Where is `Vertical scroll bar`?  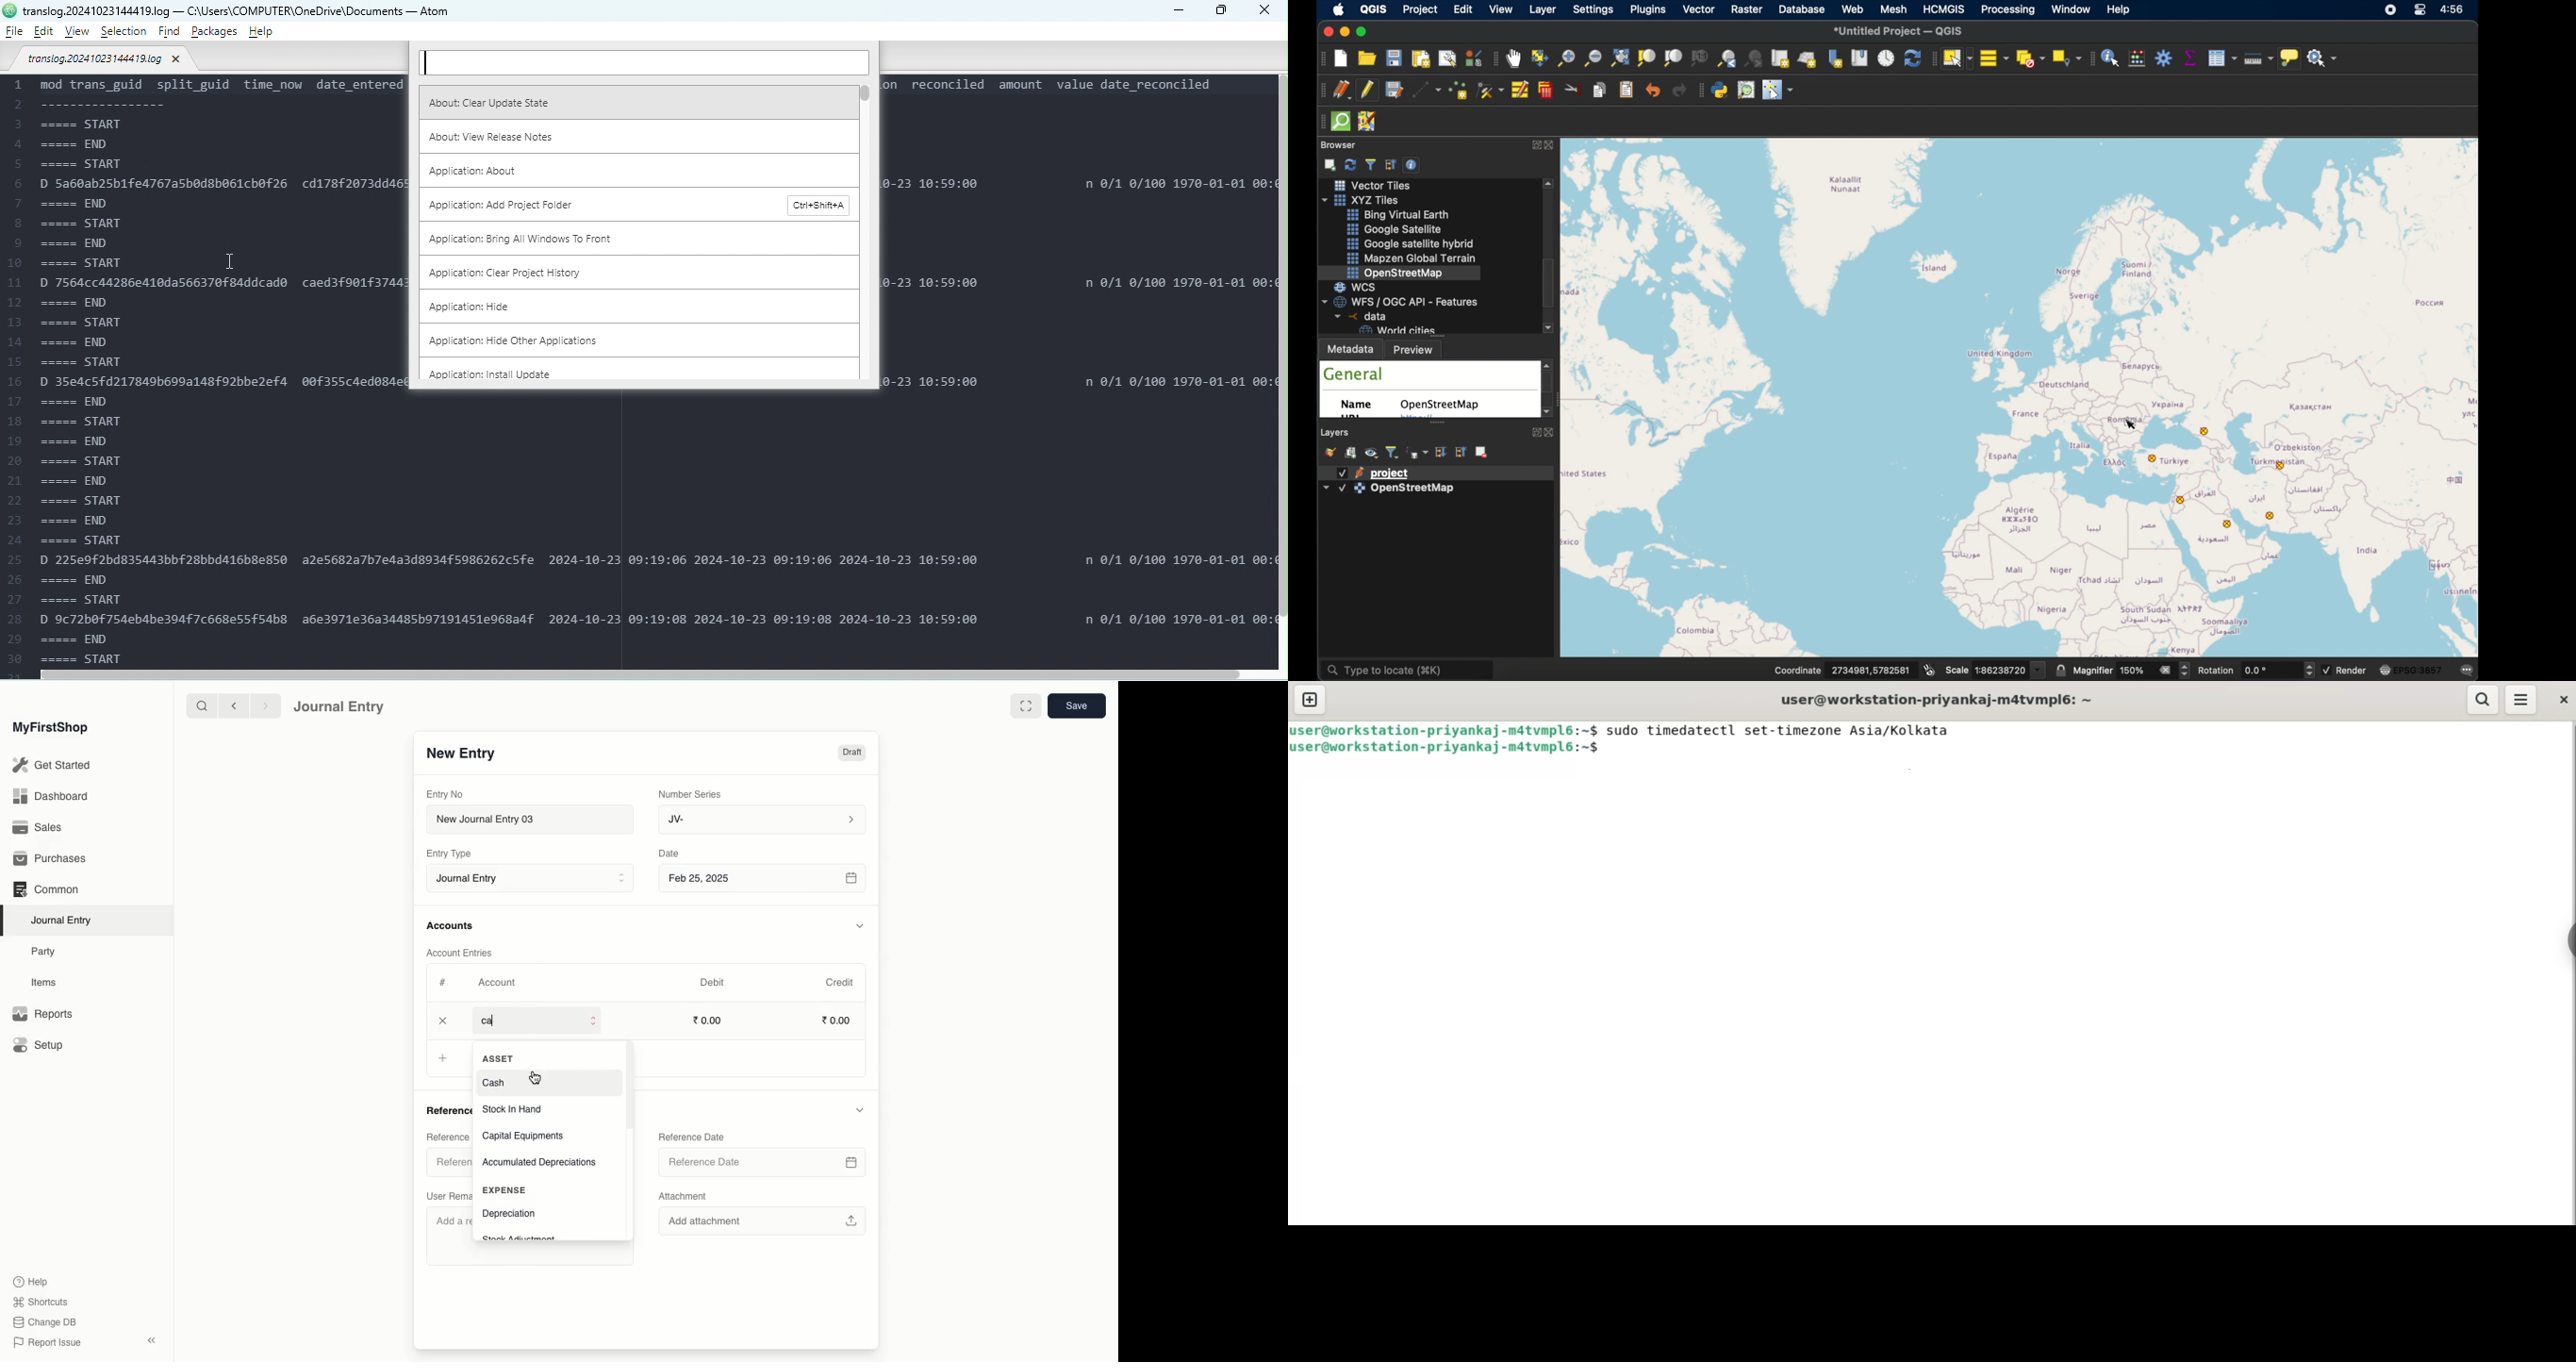
Vertical scroll bar is located at coordinates (867, 237).